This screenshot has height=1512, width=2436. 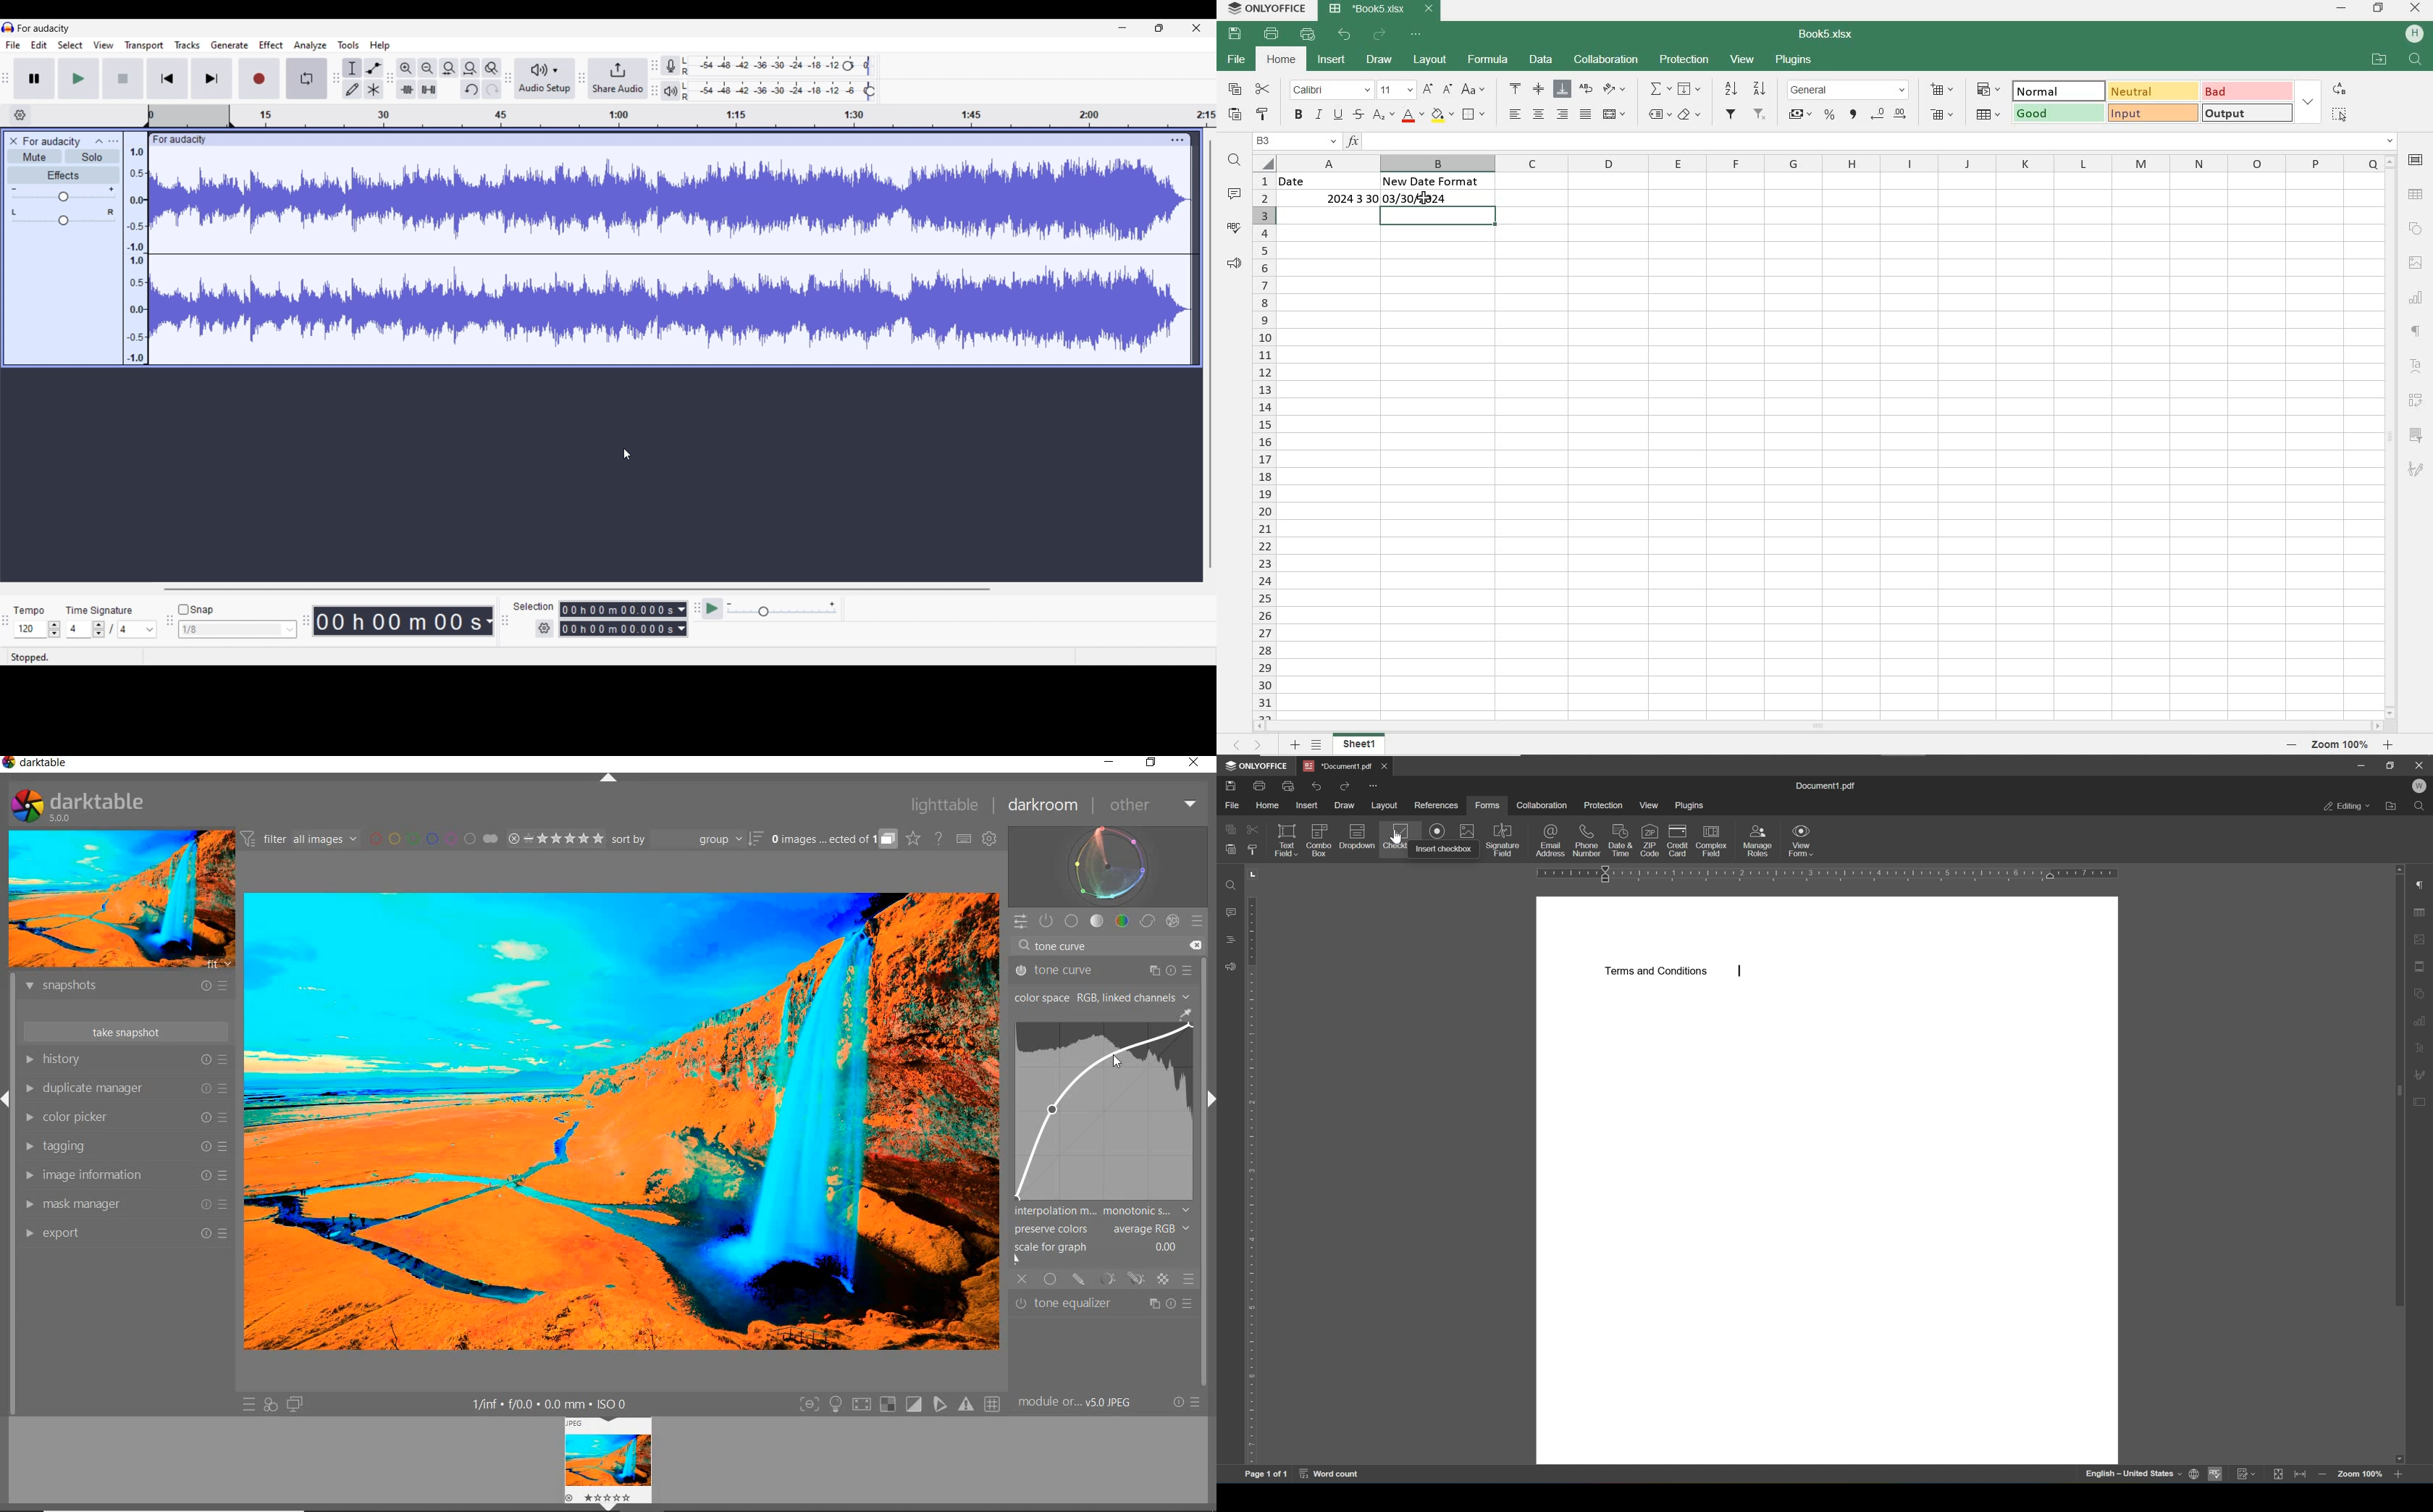 I want to click on FILTER BY IMAGE COLOR LABEL, so click(x=434, y=839).